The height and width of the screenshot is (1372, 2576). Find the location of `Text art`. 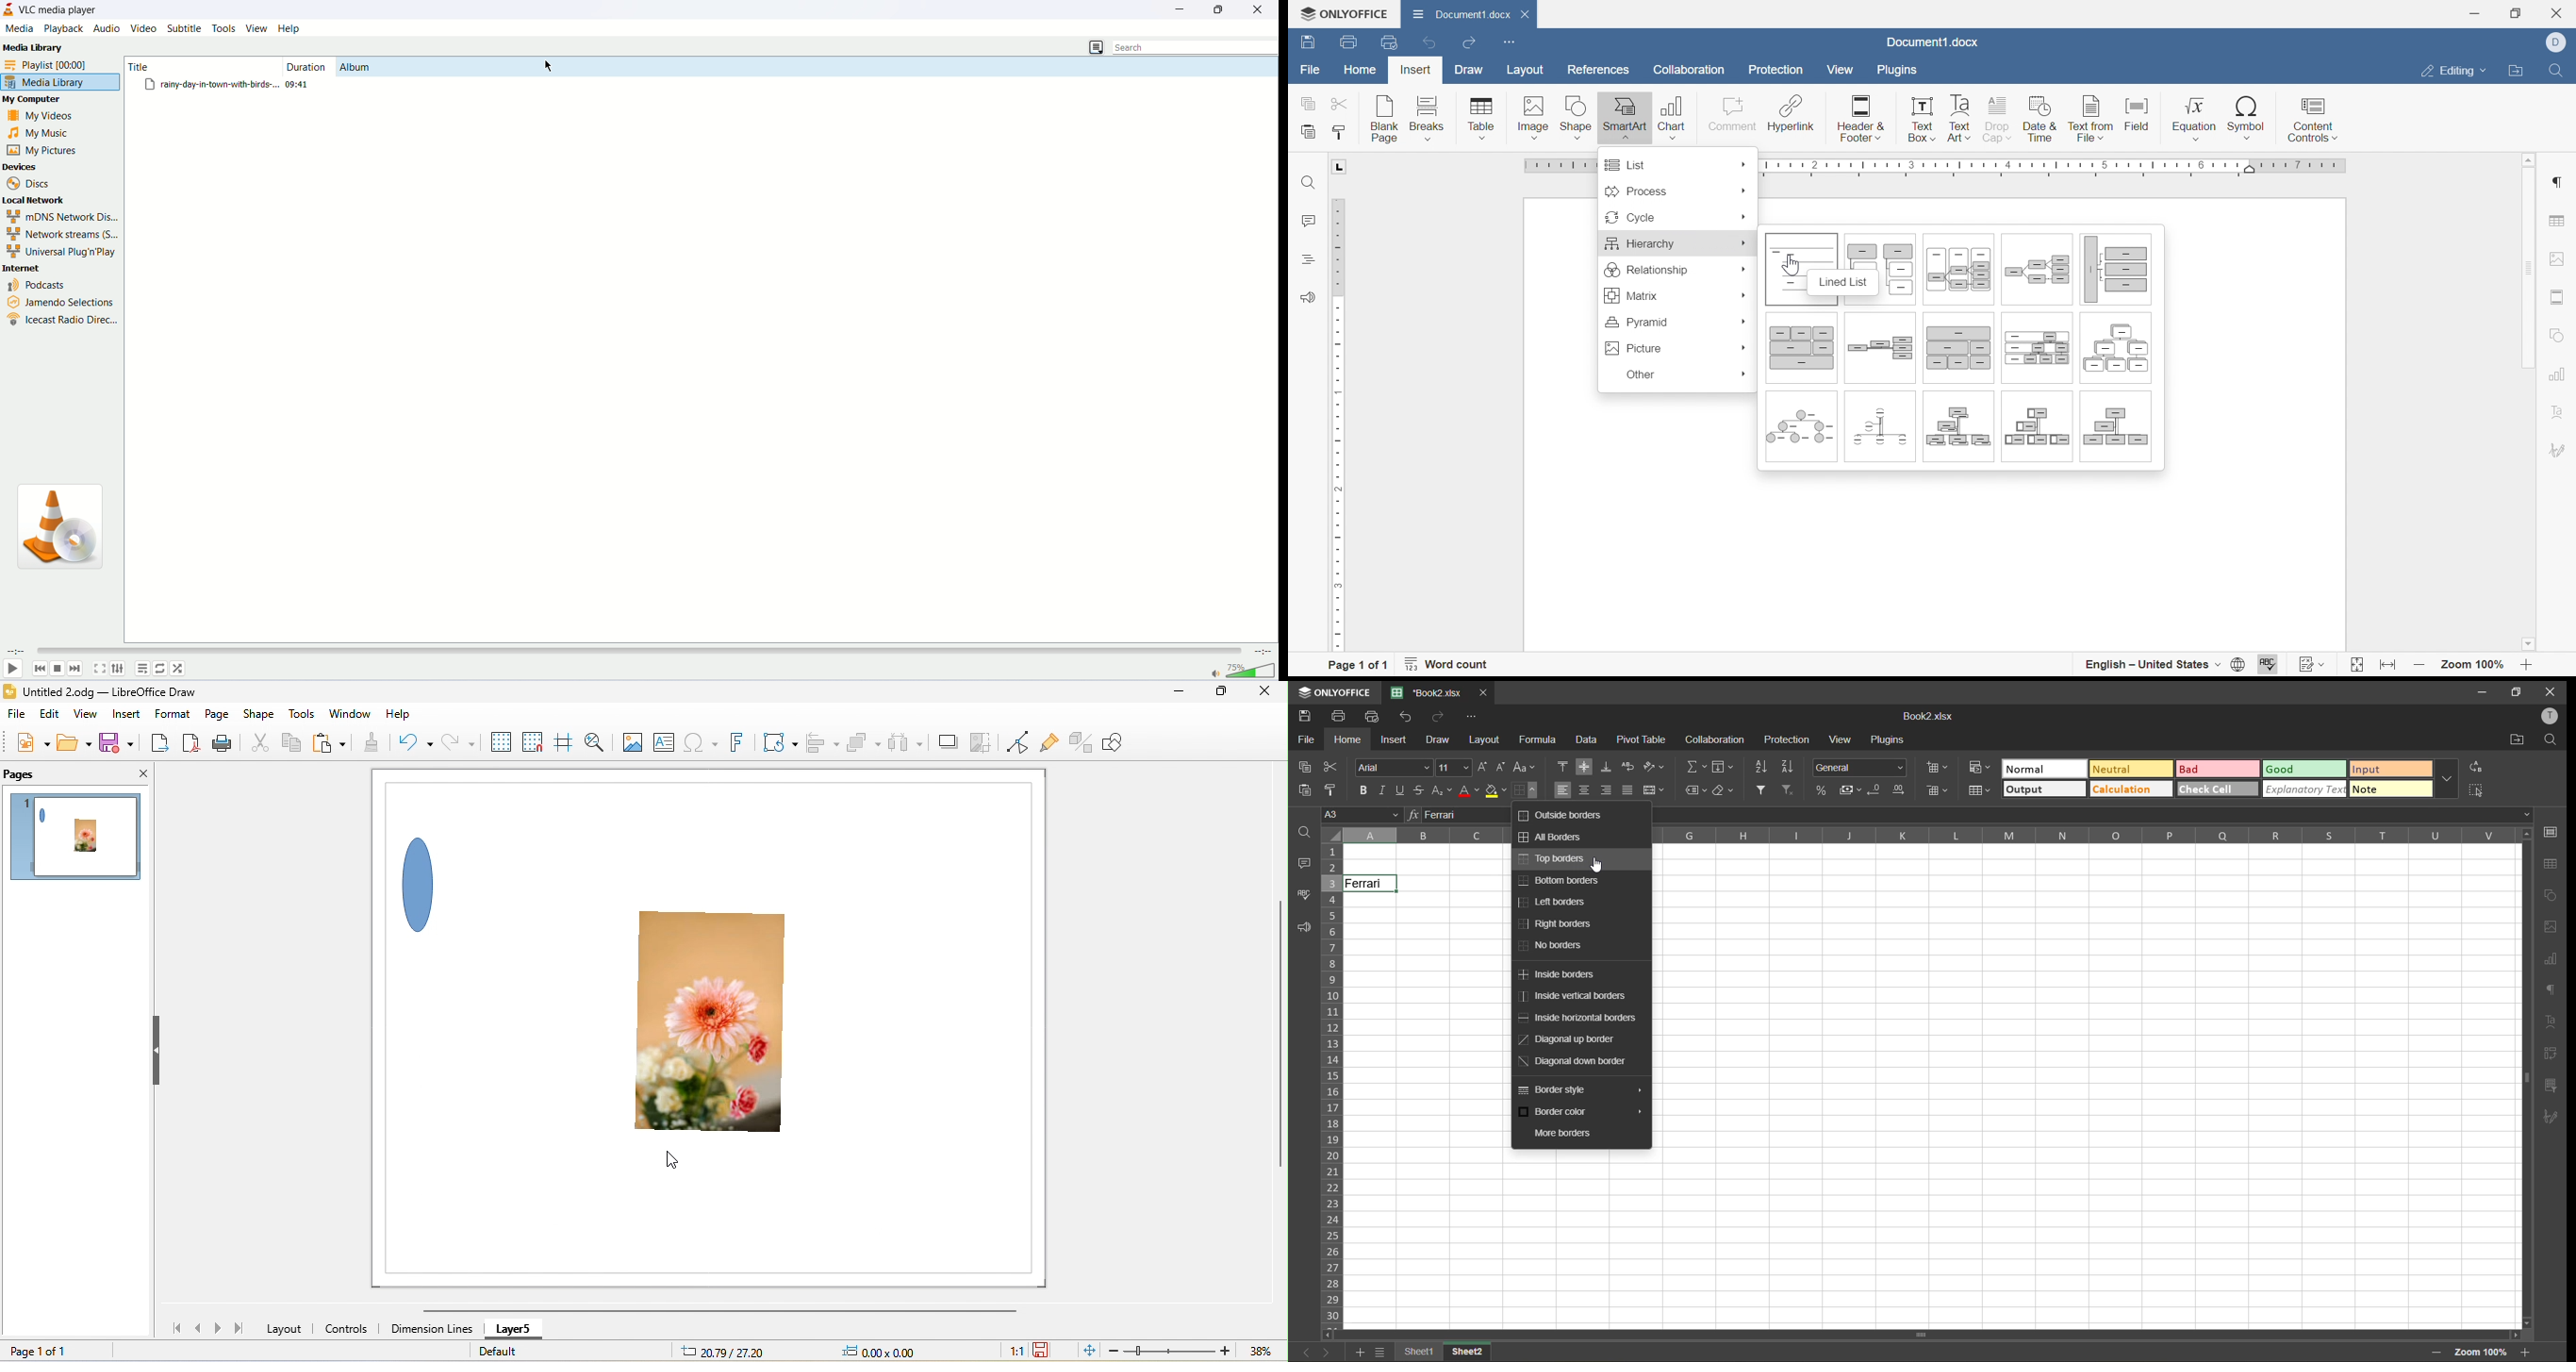

Text art is located at coordinates (1960, 120).